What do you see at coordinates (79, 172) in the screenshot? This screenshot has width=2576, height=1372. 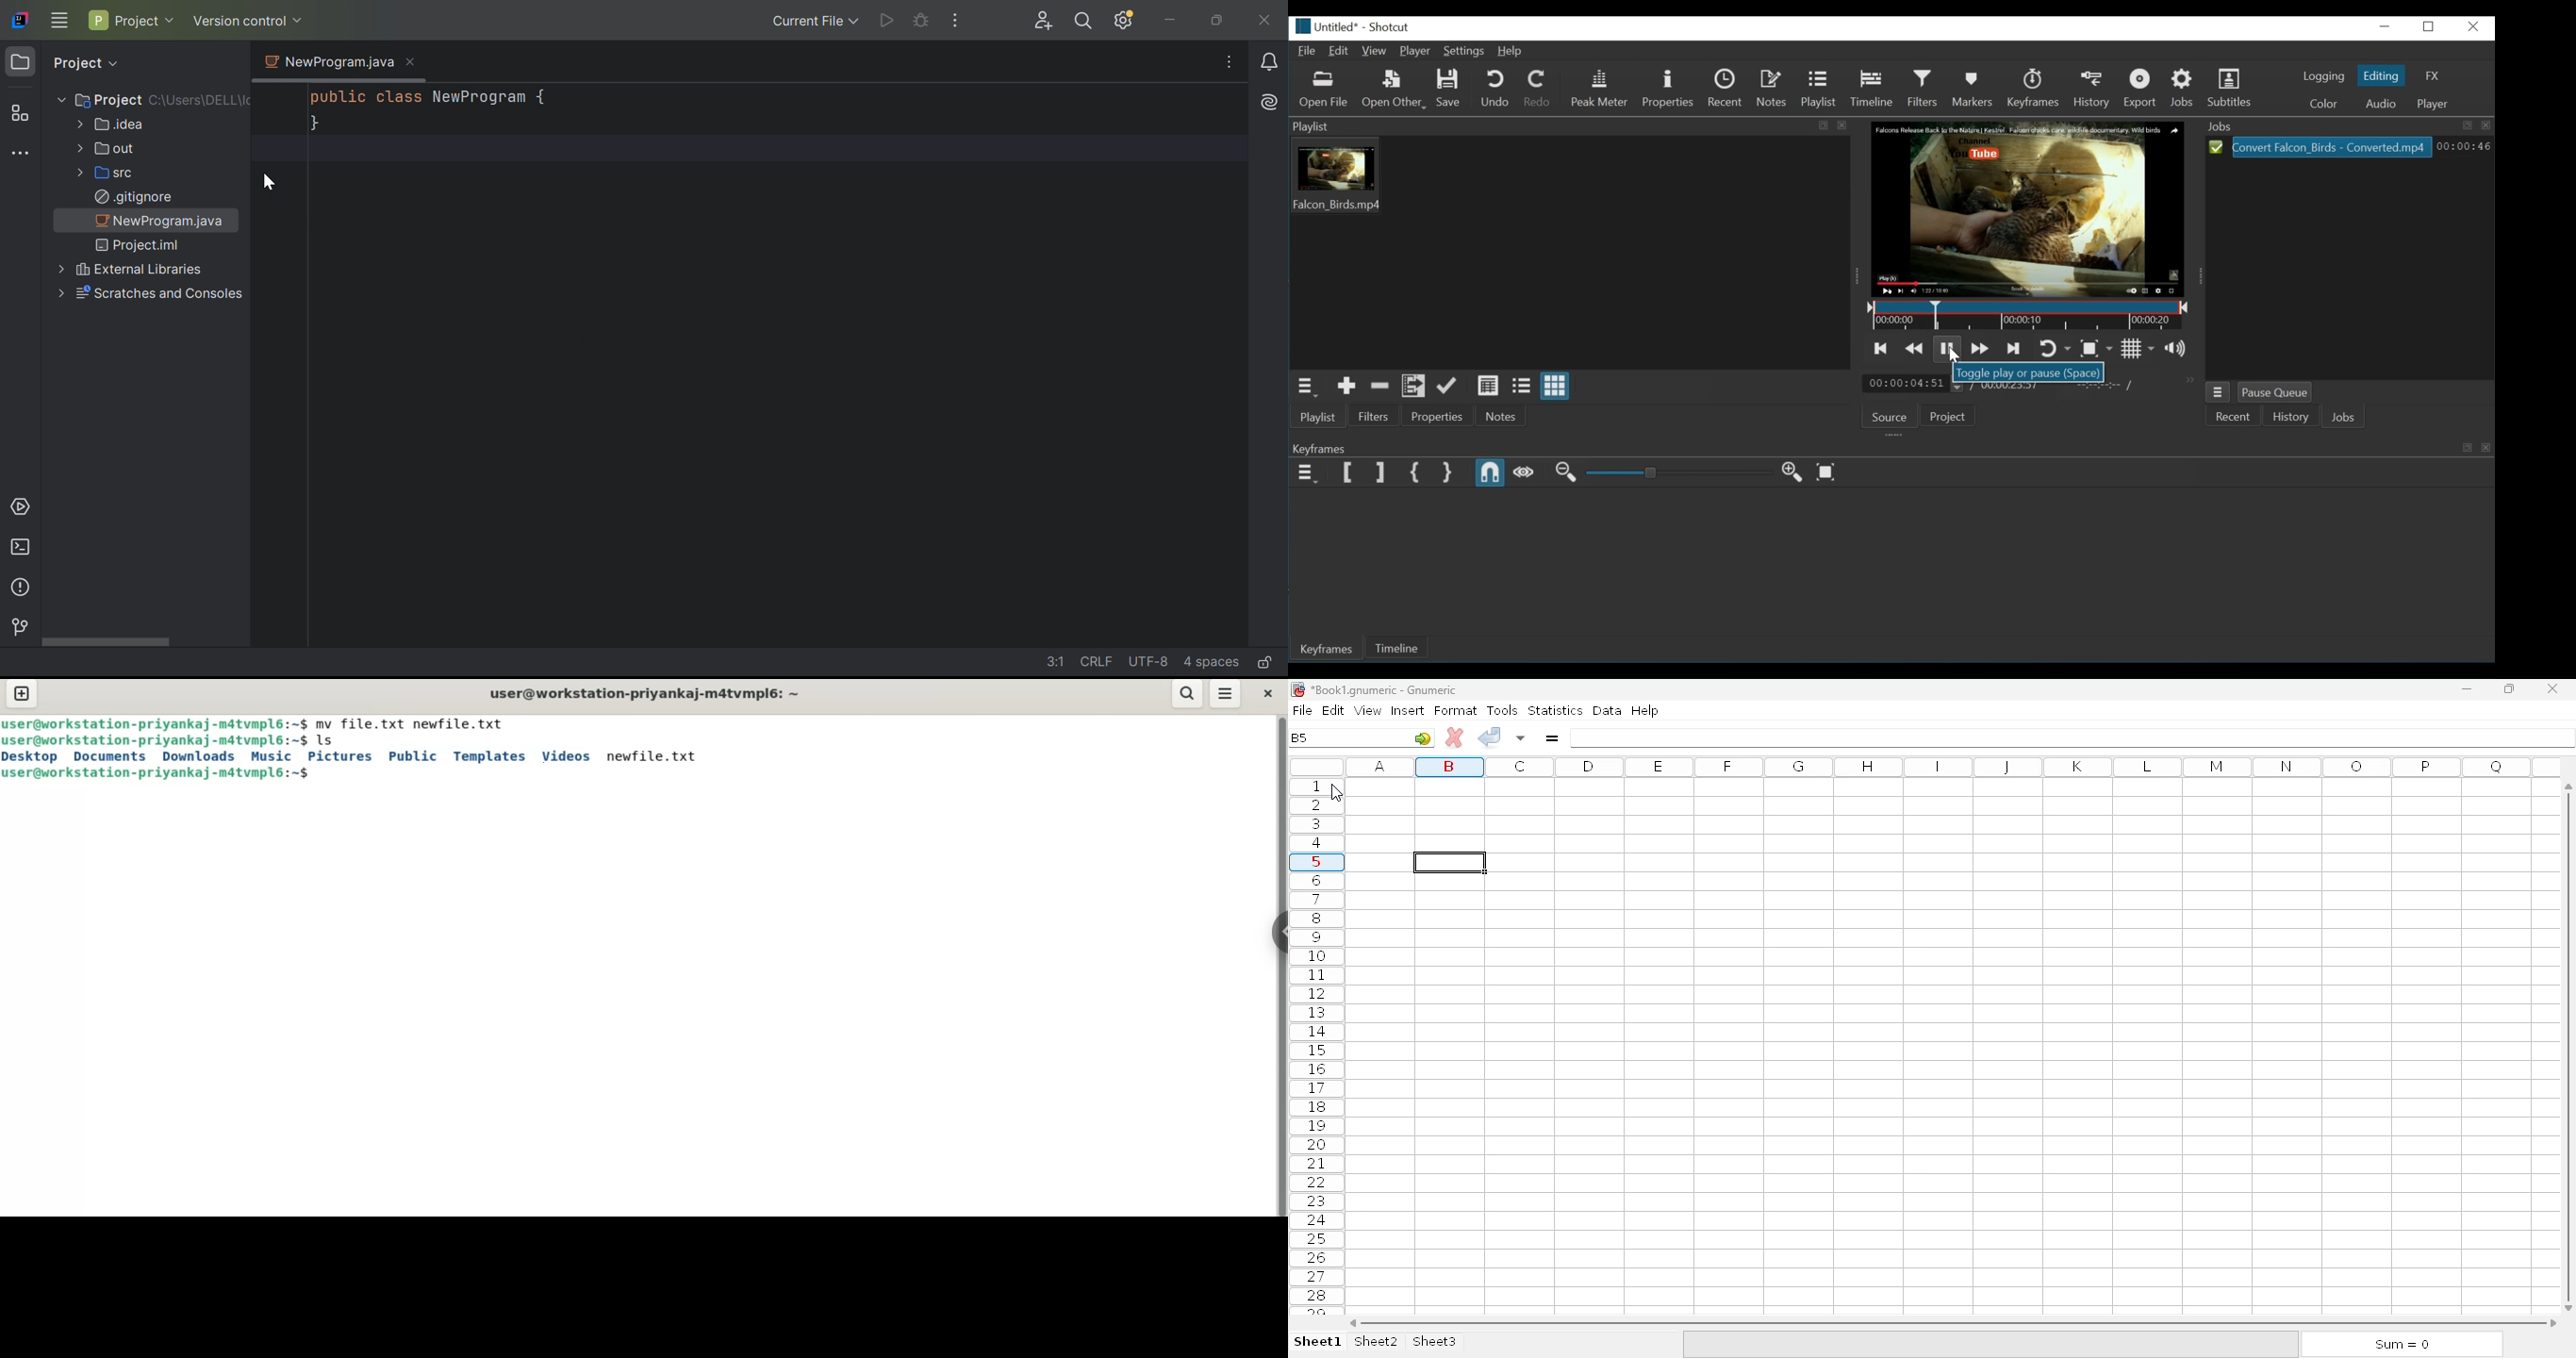 I see `Drop Down` at bounding box center [79, 172].